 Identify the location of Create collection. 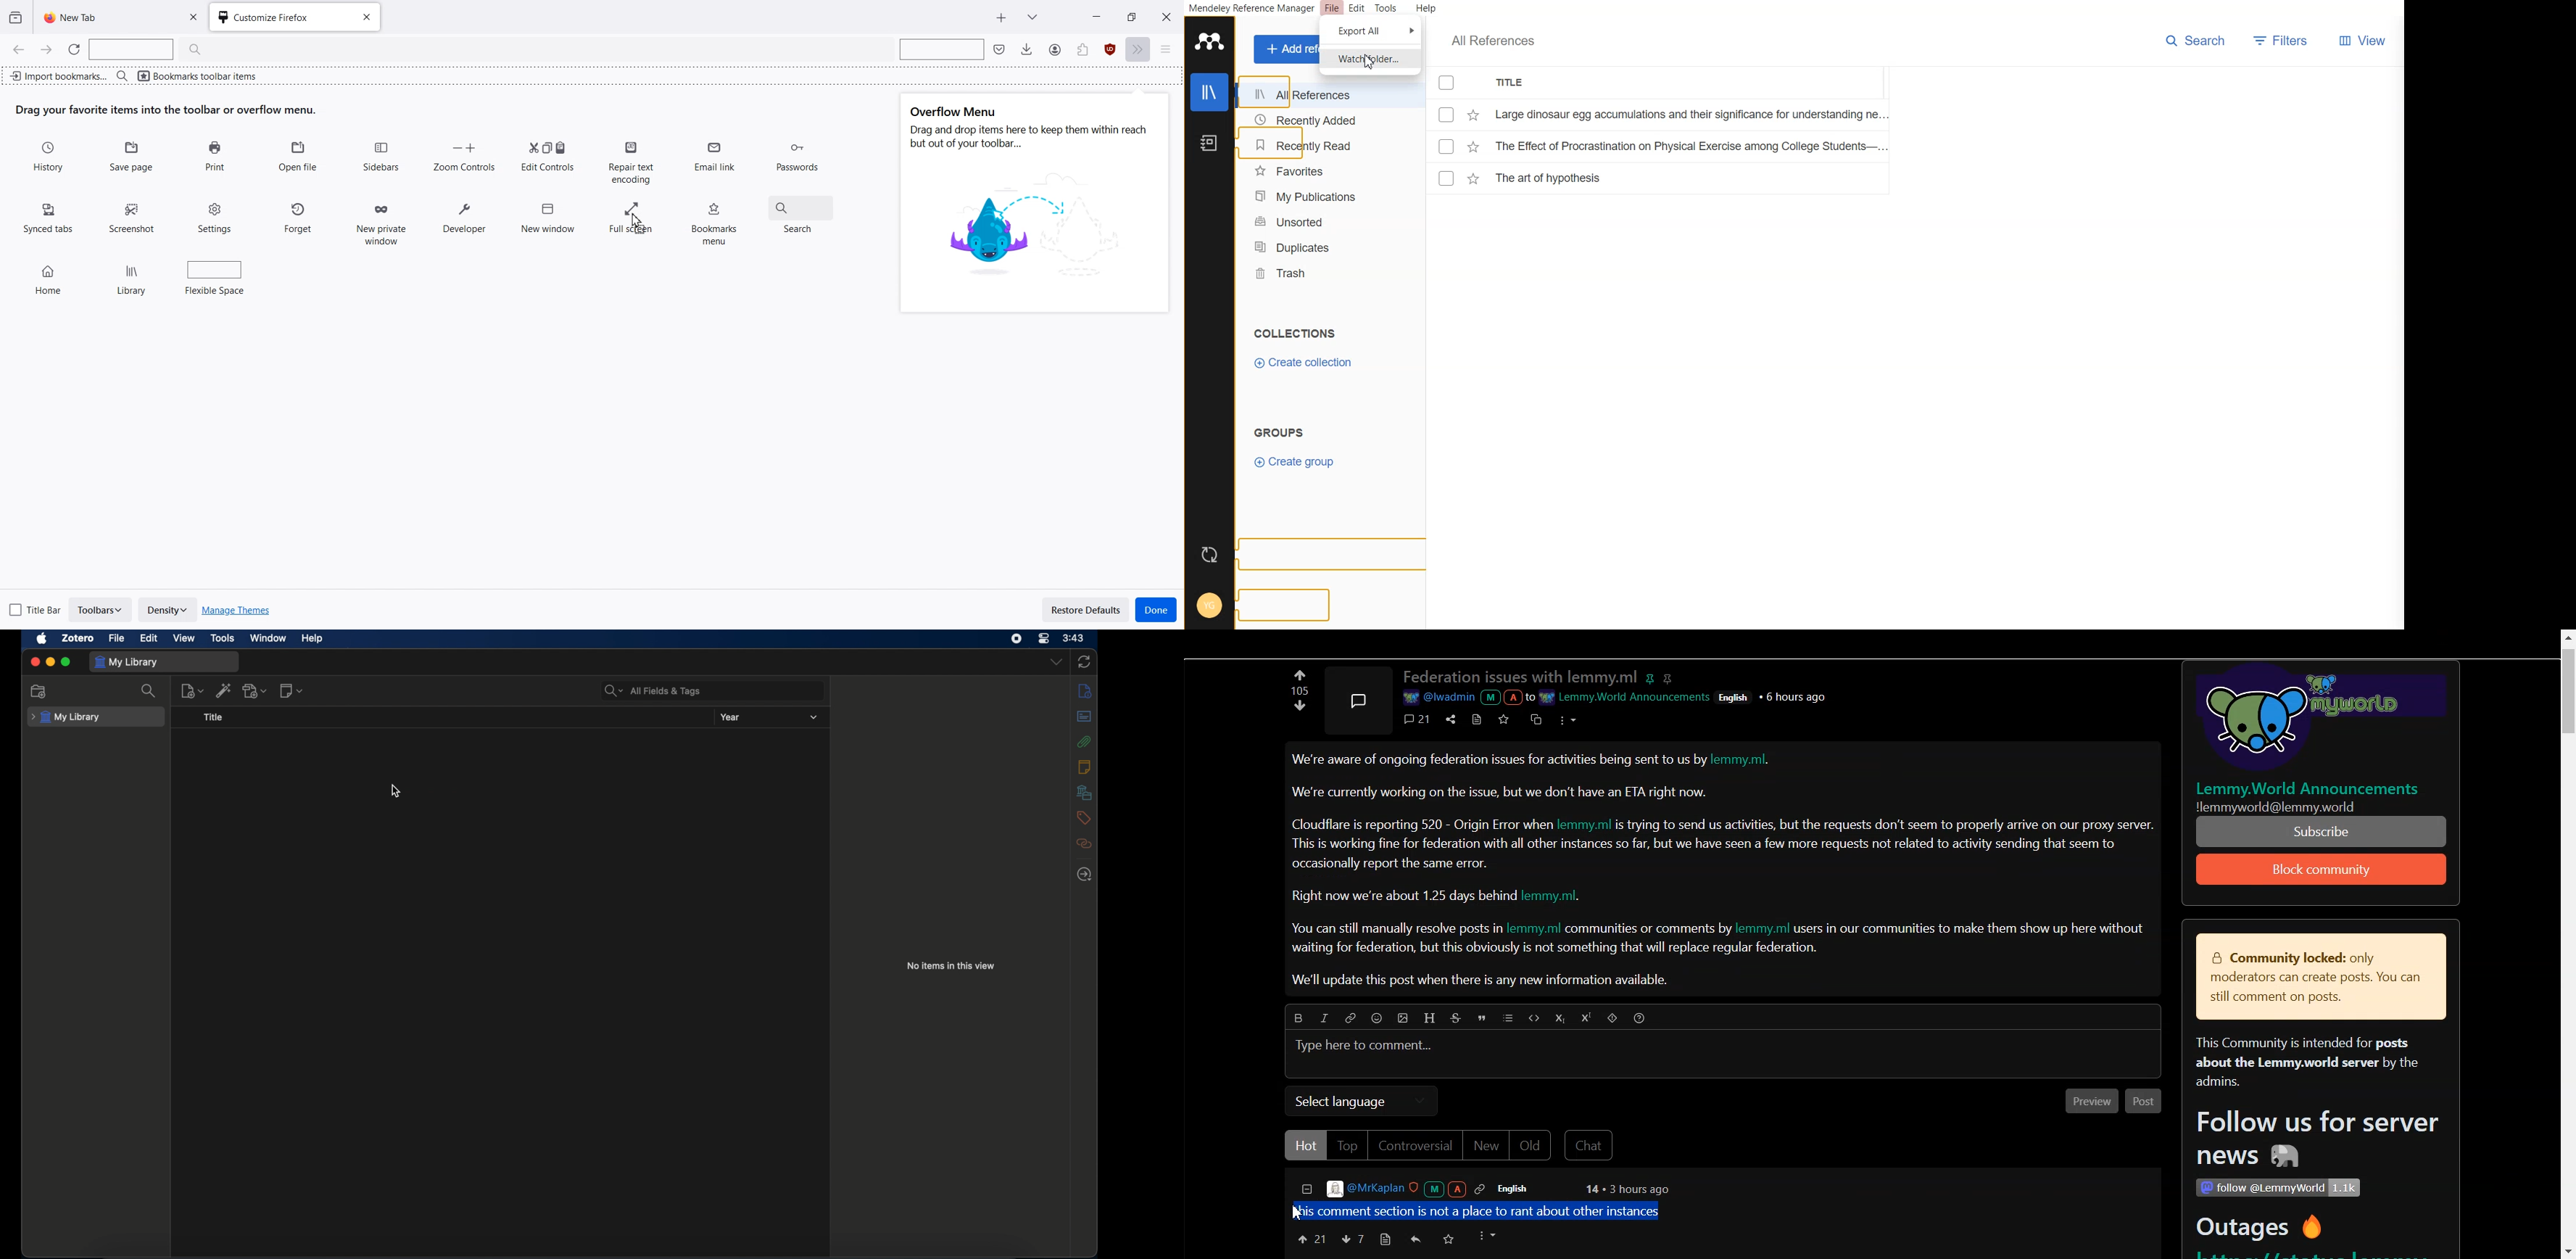
(1303, 364).